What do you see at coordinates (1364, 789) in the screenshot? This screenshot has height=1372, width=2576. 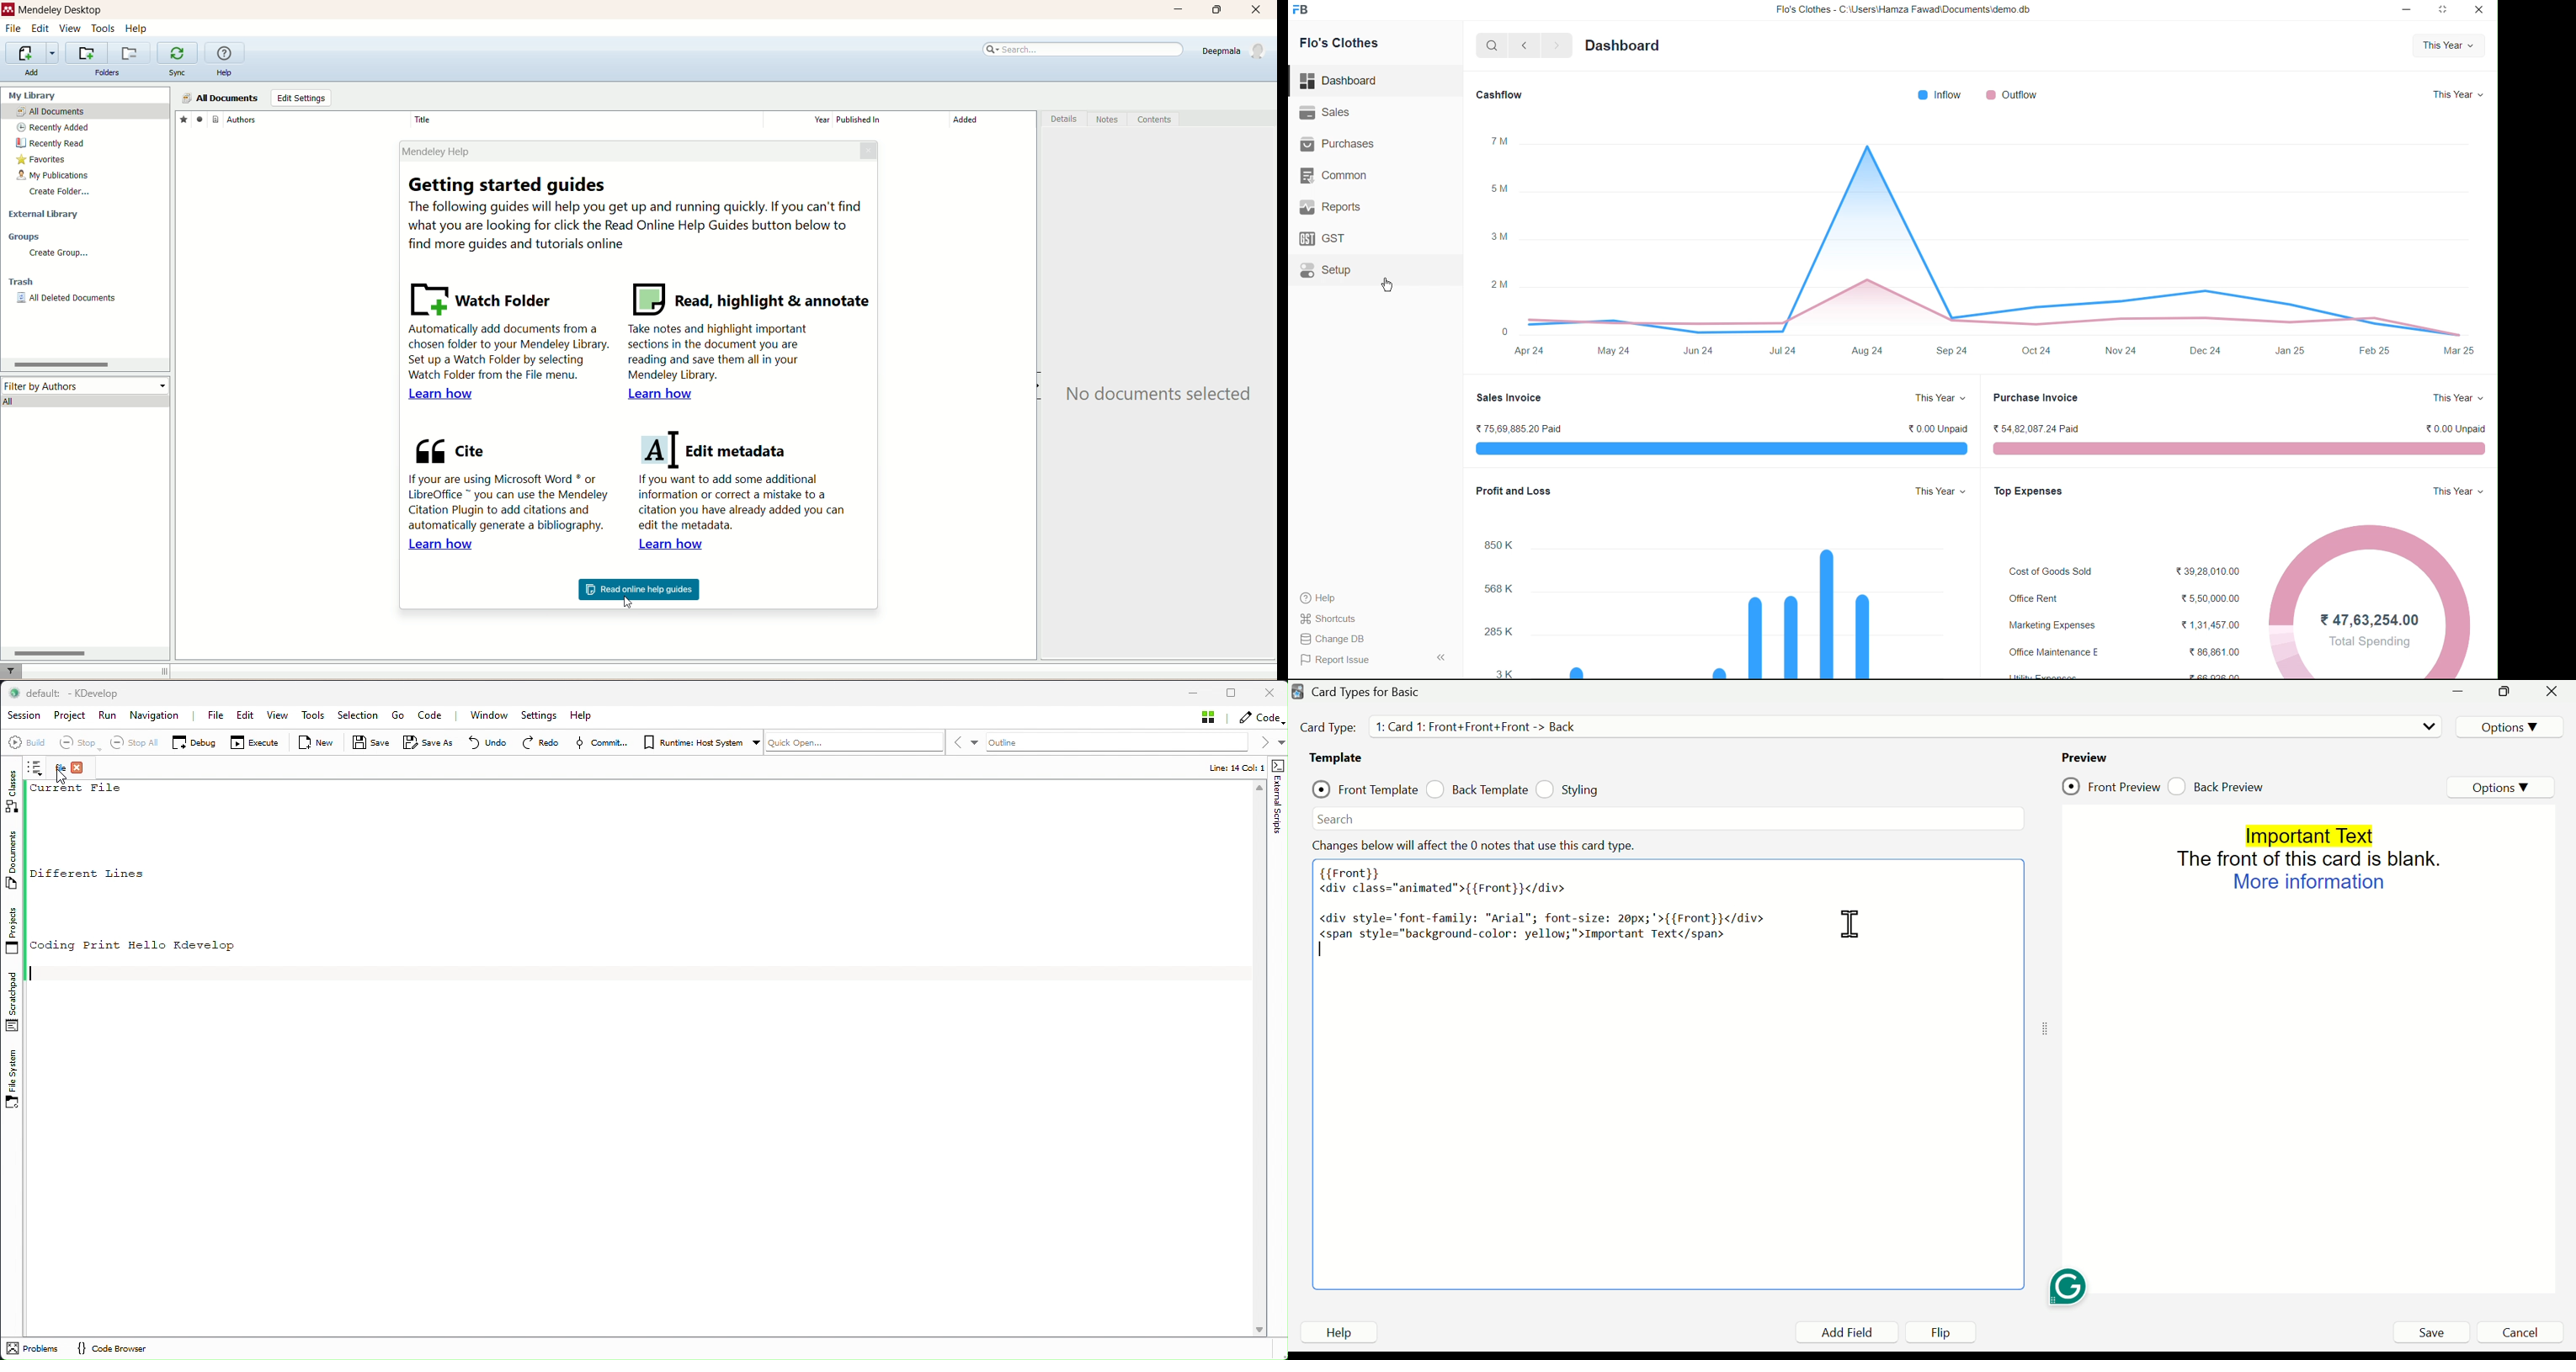 I see `check Front Template` at bounding box center [1364, 789].